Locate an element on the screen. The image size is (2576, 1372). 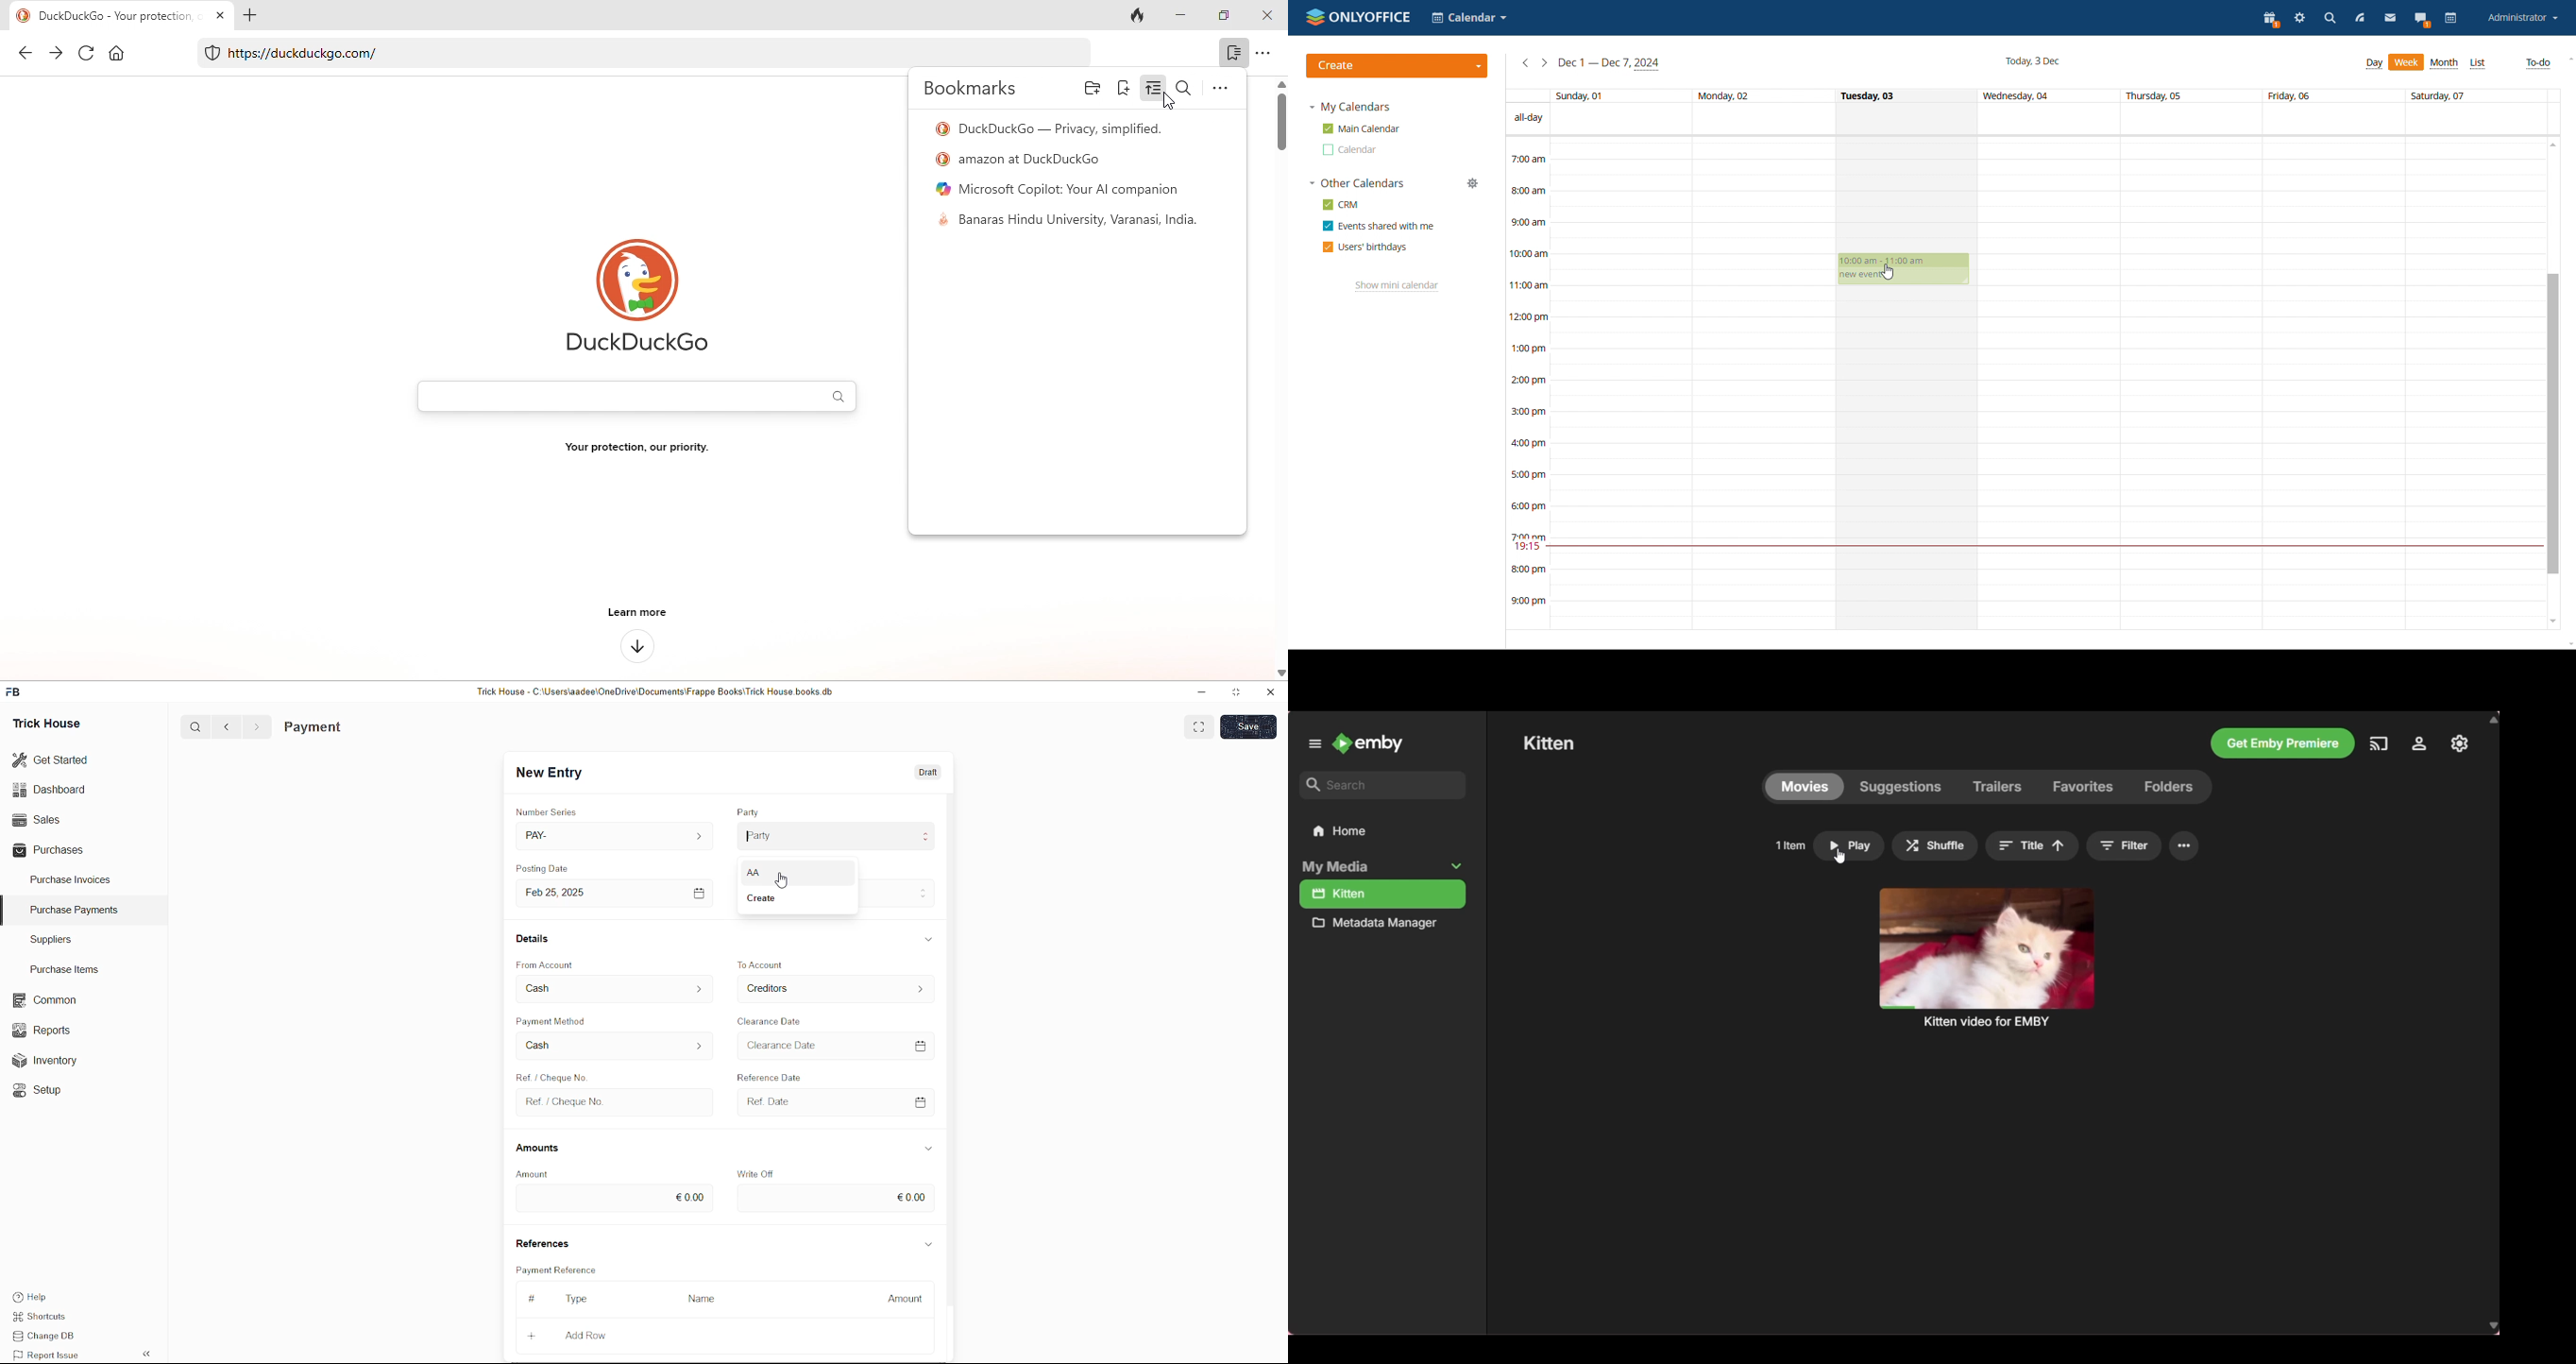
+ is located at coordinates (533, 1334).